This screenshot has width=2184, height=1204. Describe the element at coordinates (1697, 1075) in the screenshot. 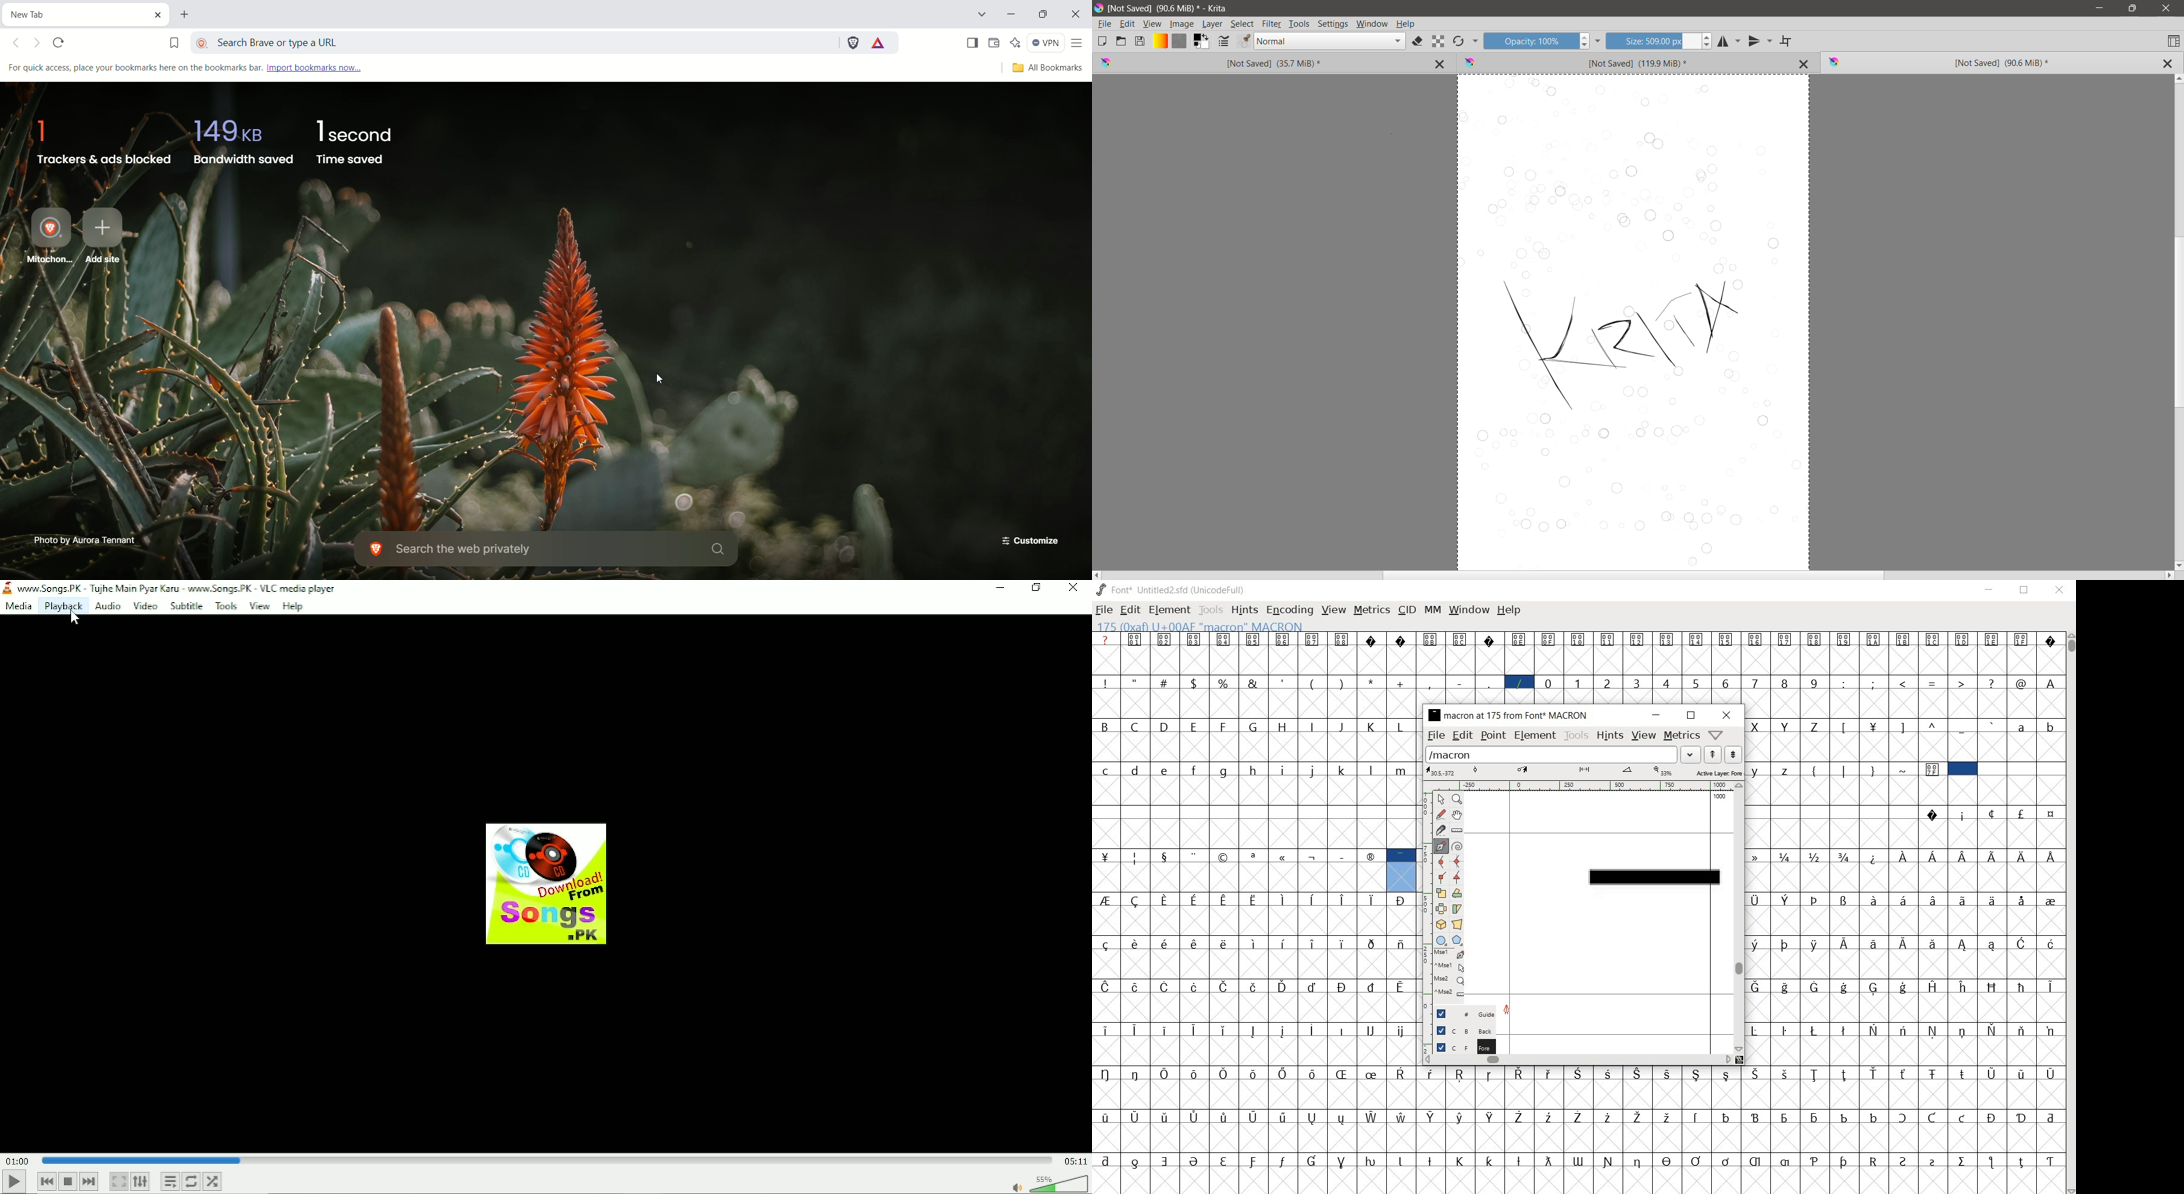

I see `Symbol` at that location.